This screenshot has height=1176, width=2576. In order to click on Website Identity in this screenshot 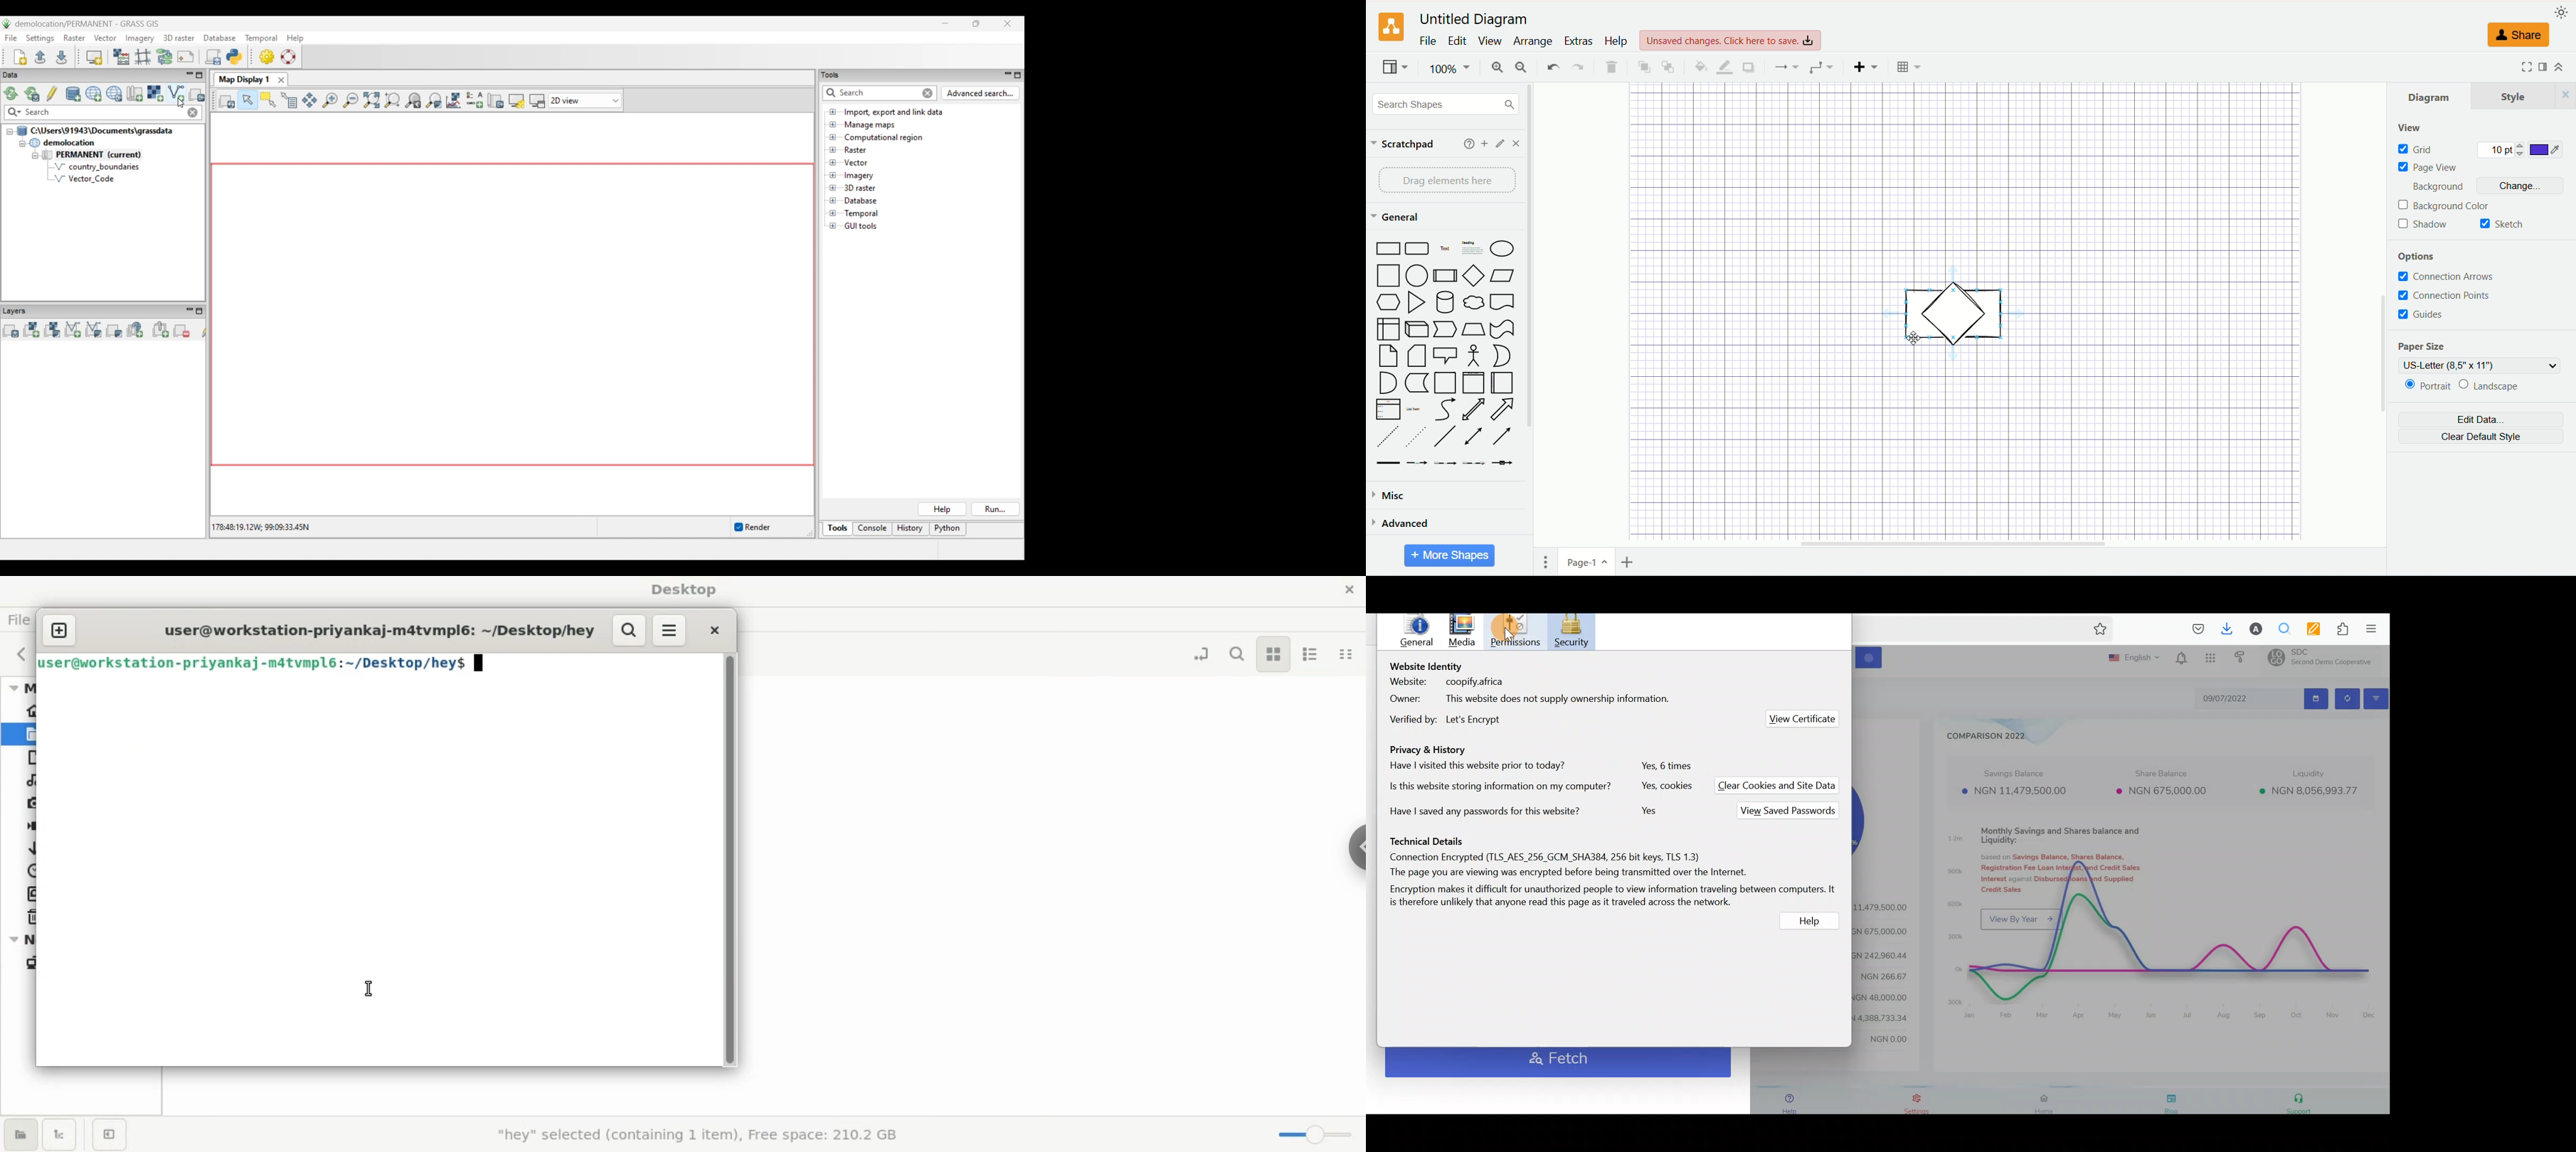, I will do `click(1537, 695)`.